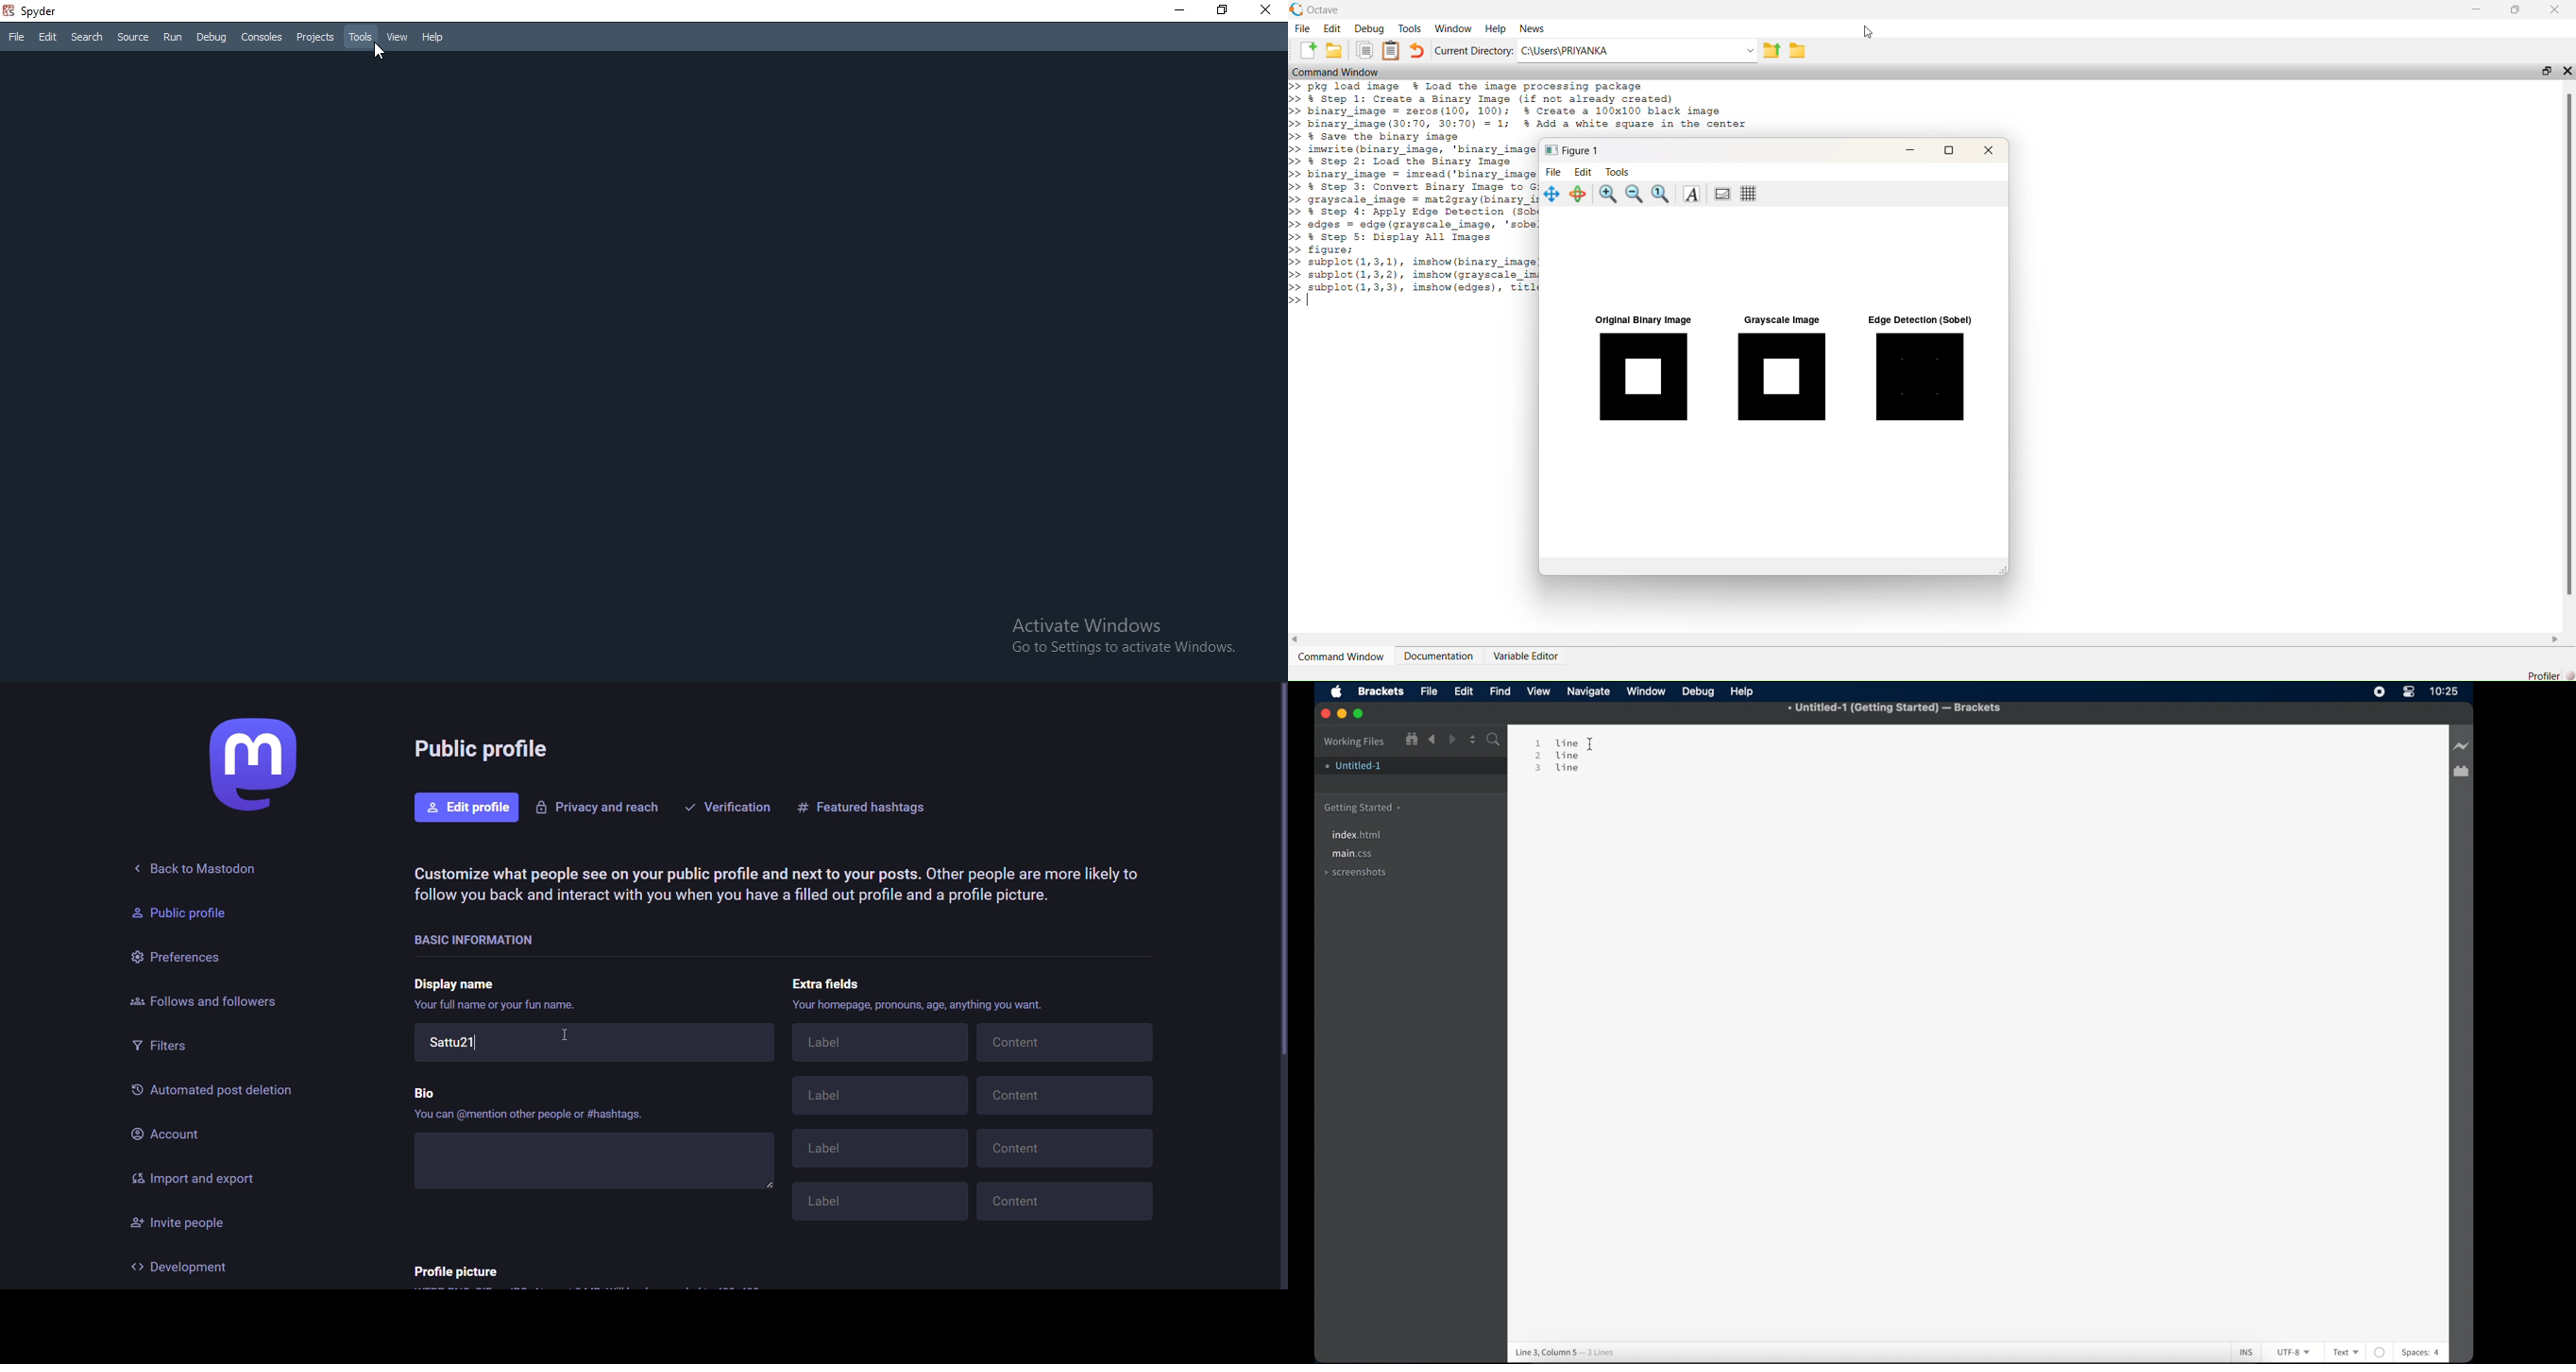 The height and width of the screenshot is (1372, 2576). I want to click on control center, so click(2410, 692).